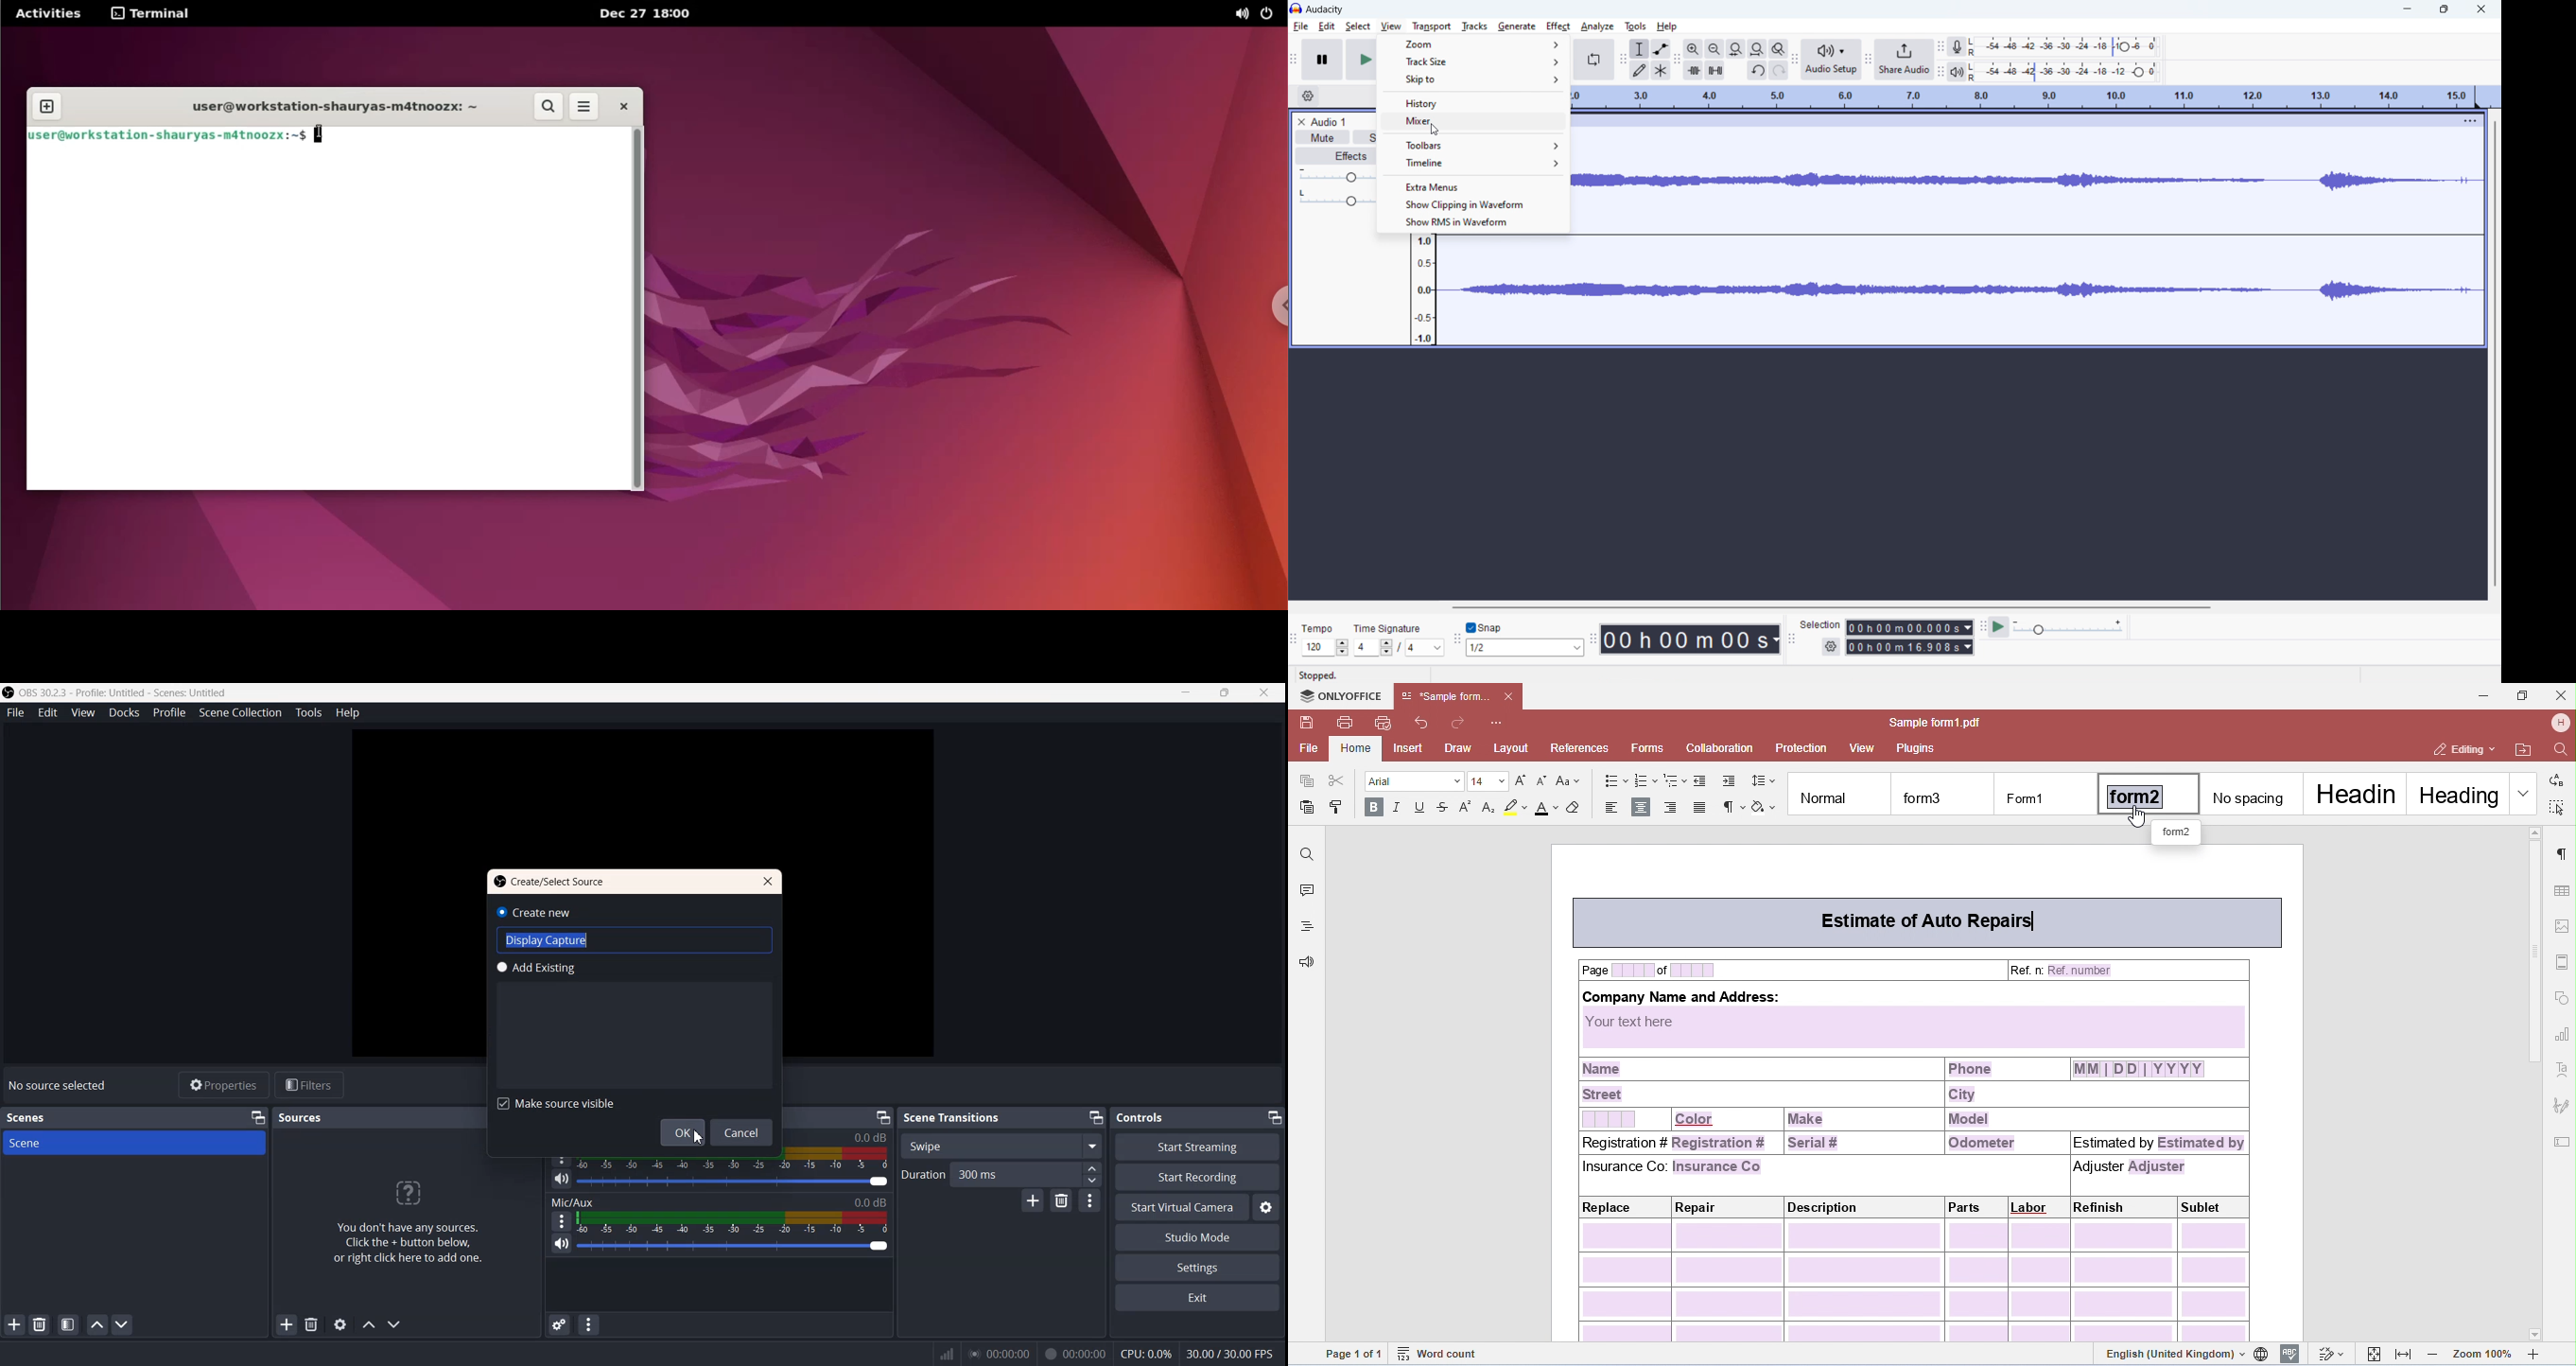 This screenshot has width=2576, height=1372. What do you see at coordinates (48, 712) in the screenshot?
I see `Edit` at bounding box center [48, 712].